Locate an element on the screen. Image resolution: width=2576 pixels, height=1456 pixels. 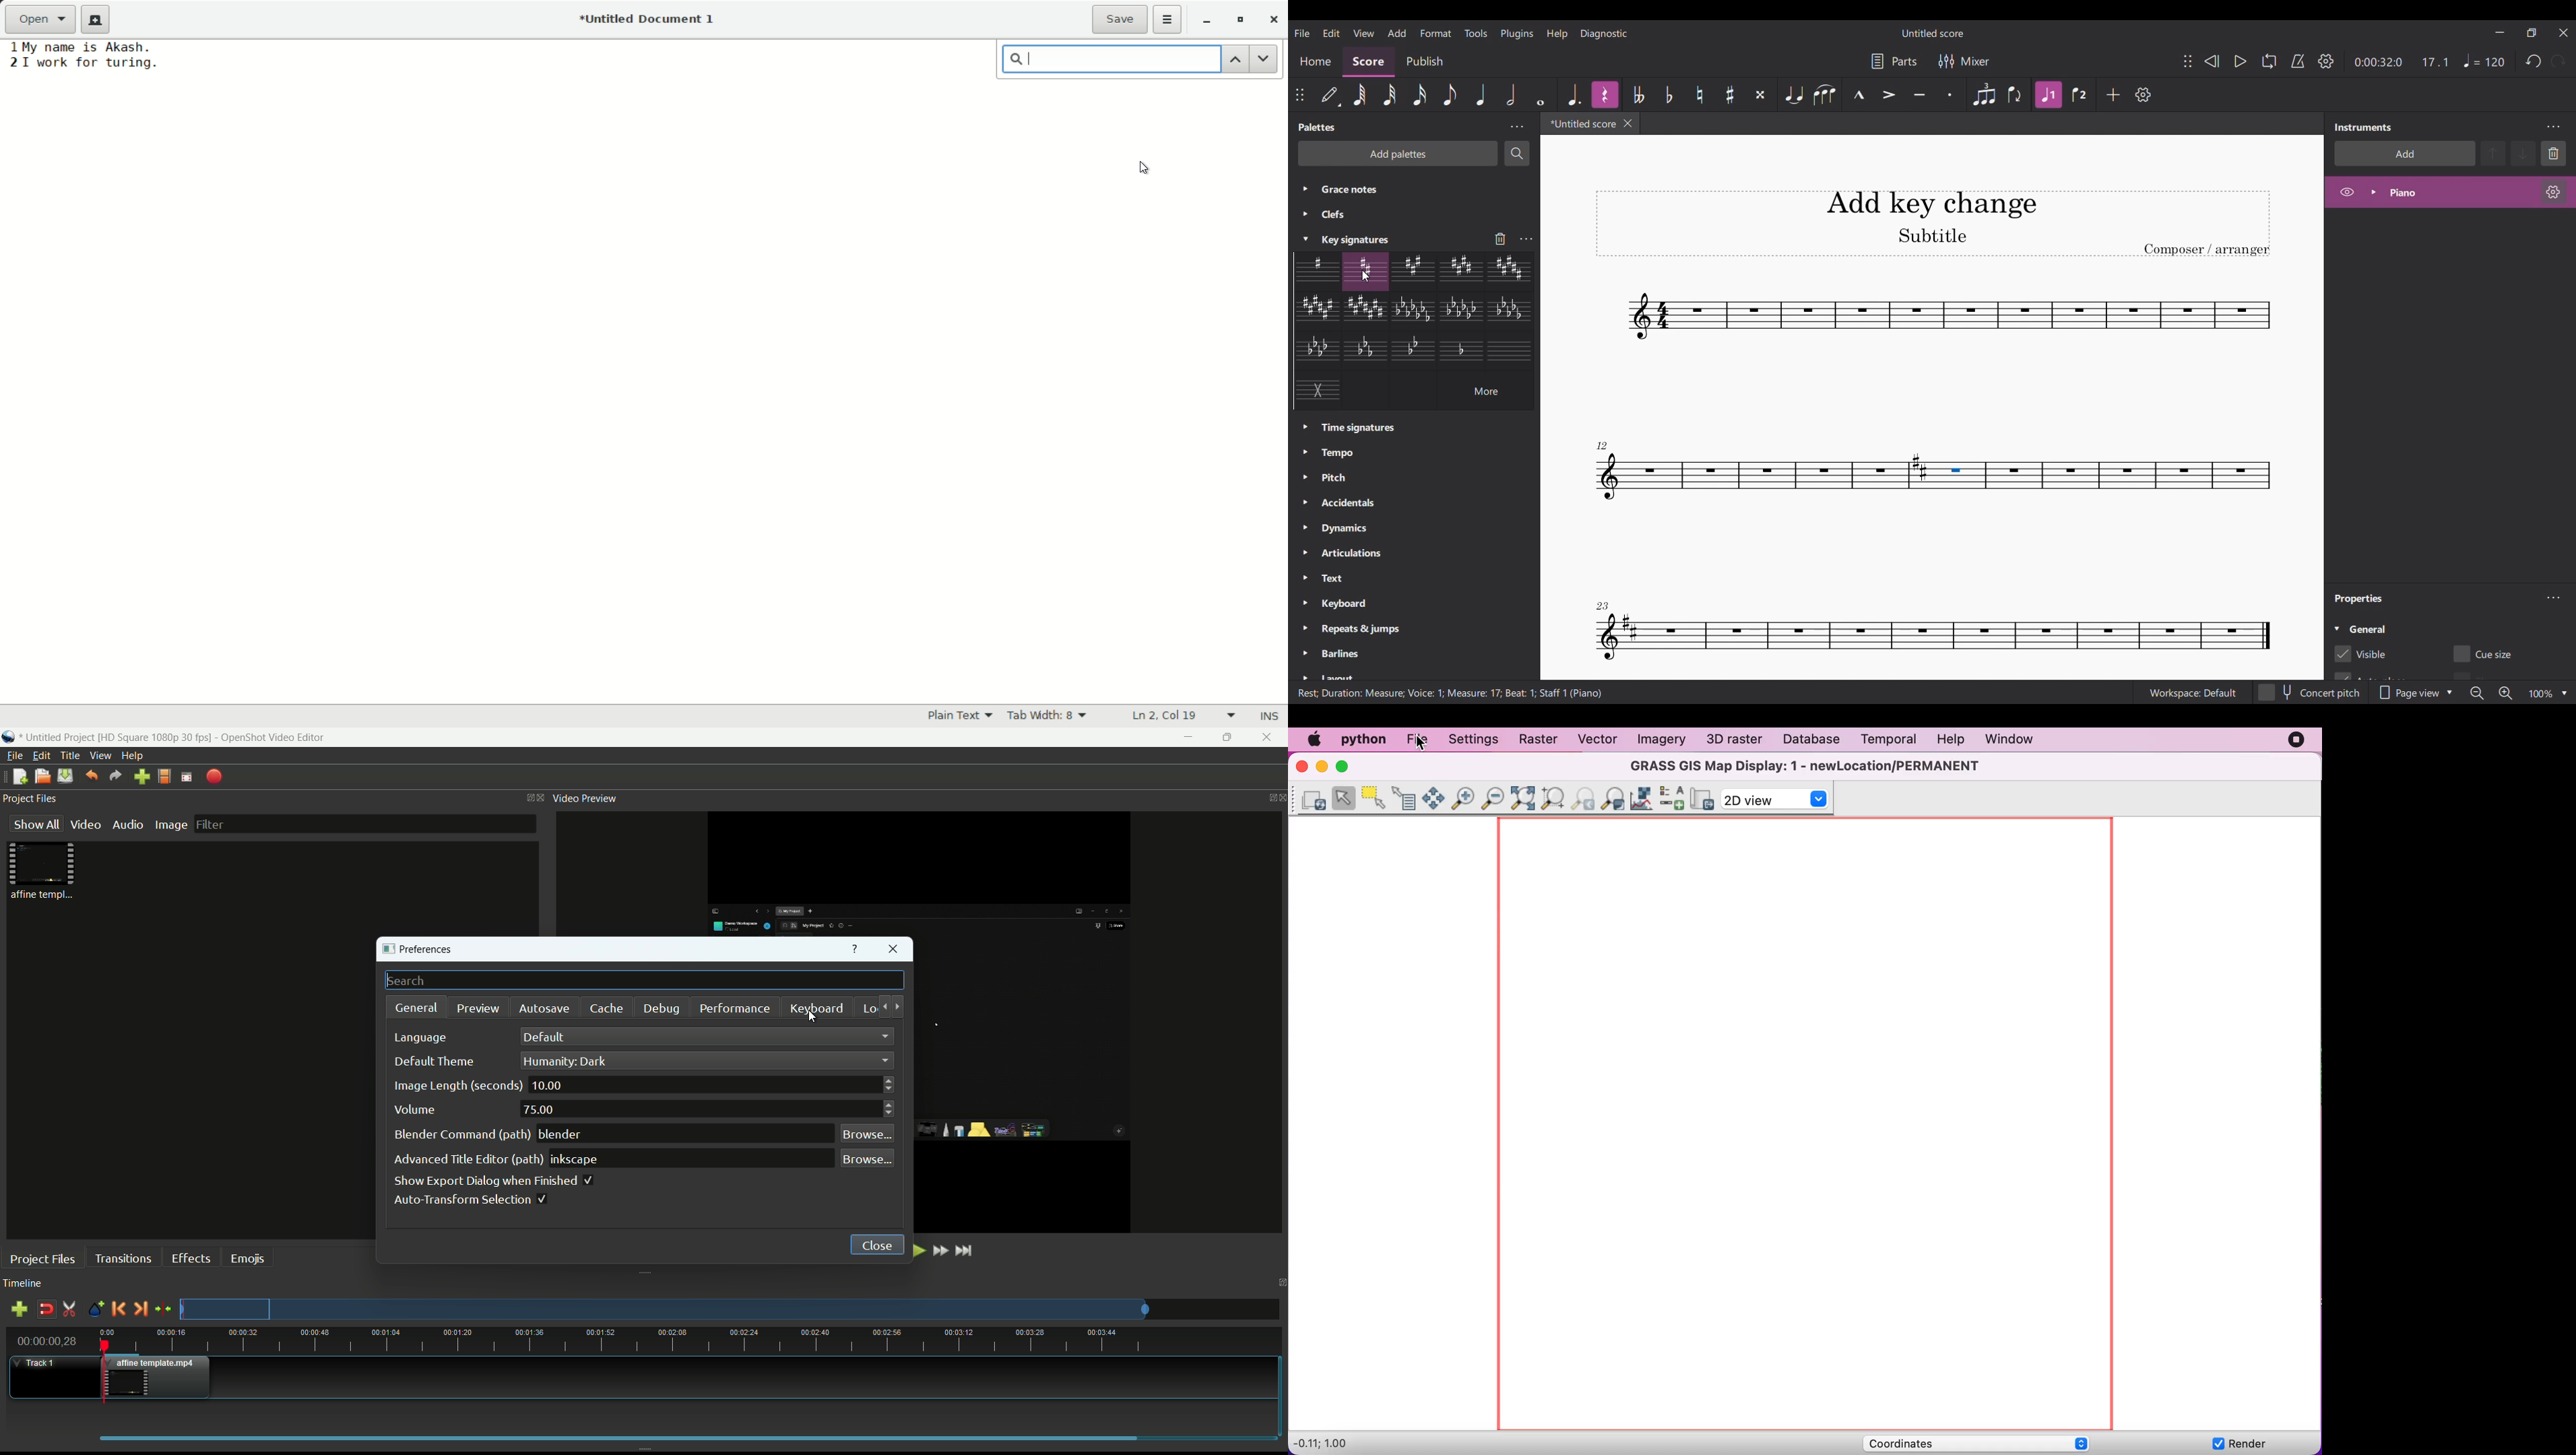
maximize is located at coordinates (1227, 738).